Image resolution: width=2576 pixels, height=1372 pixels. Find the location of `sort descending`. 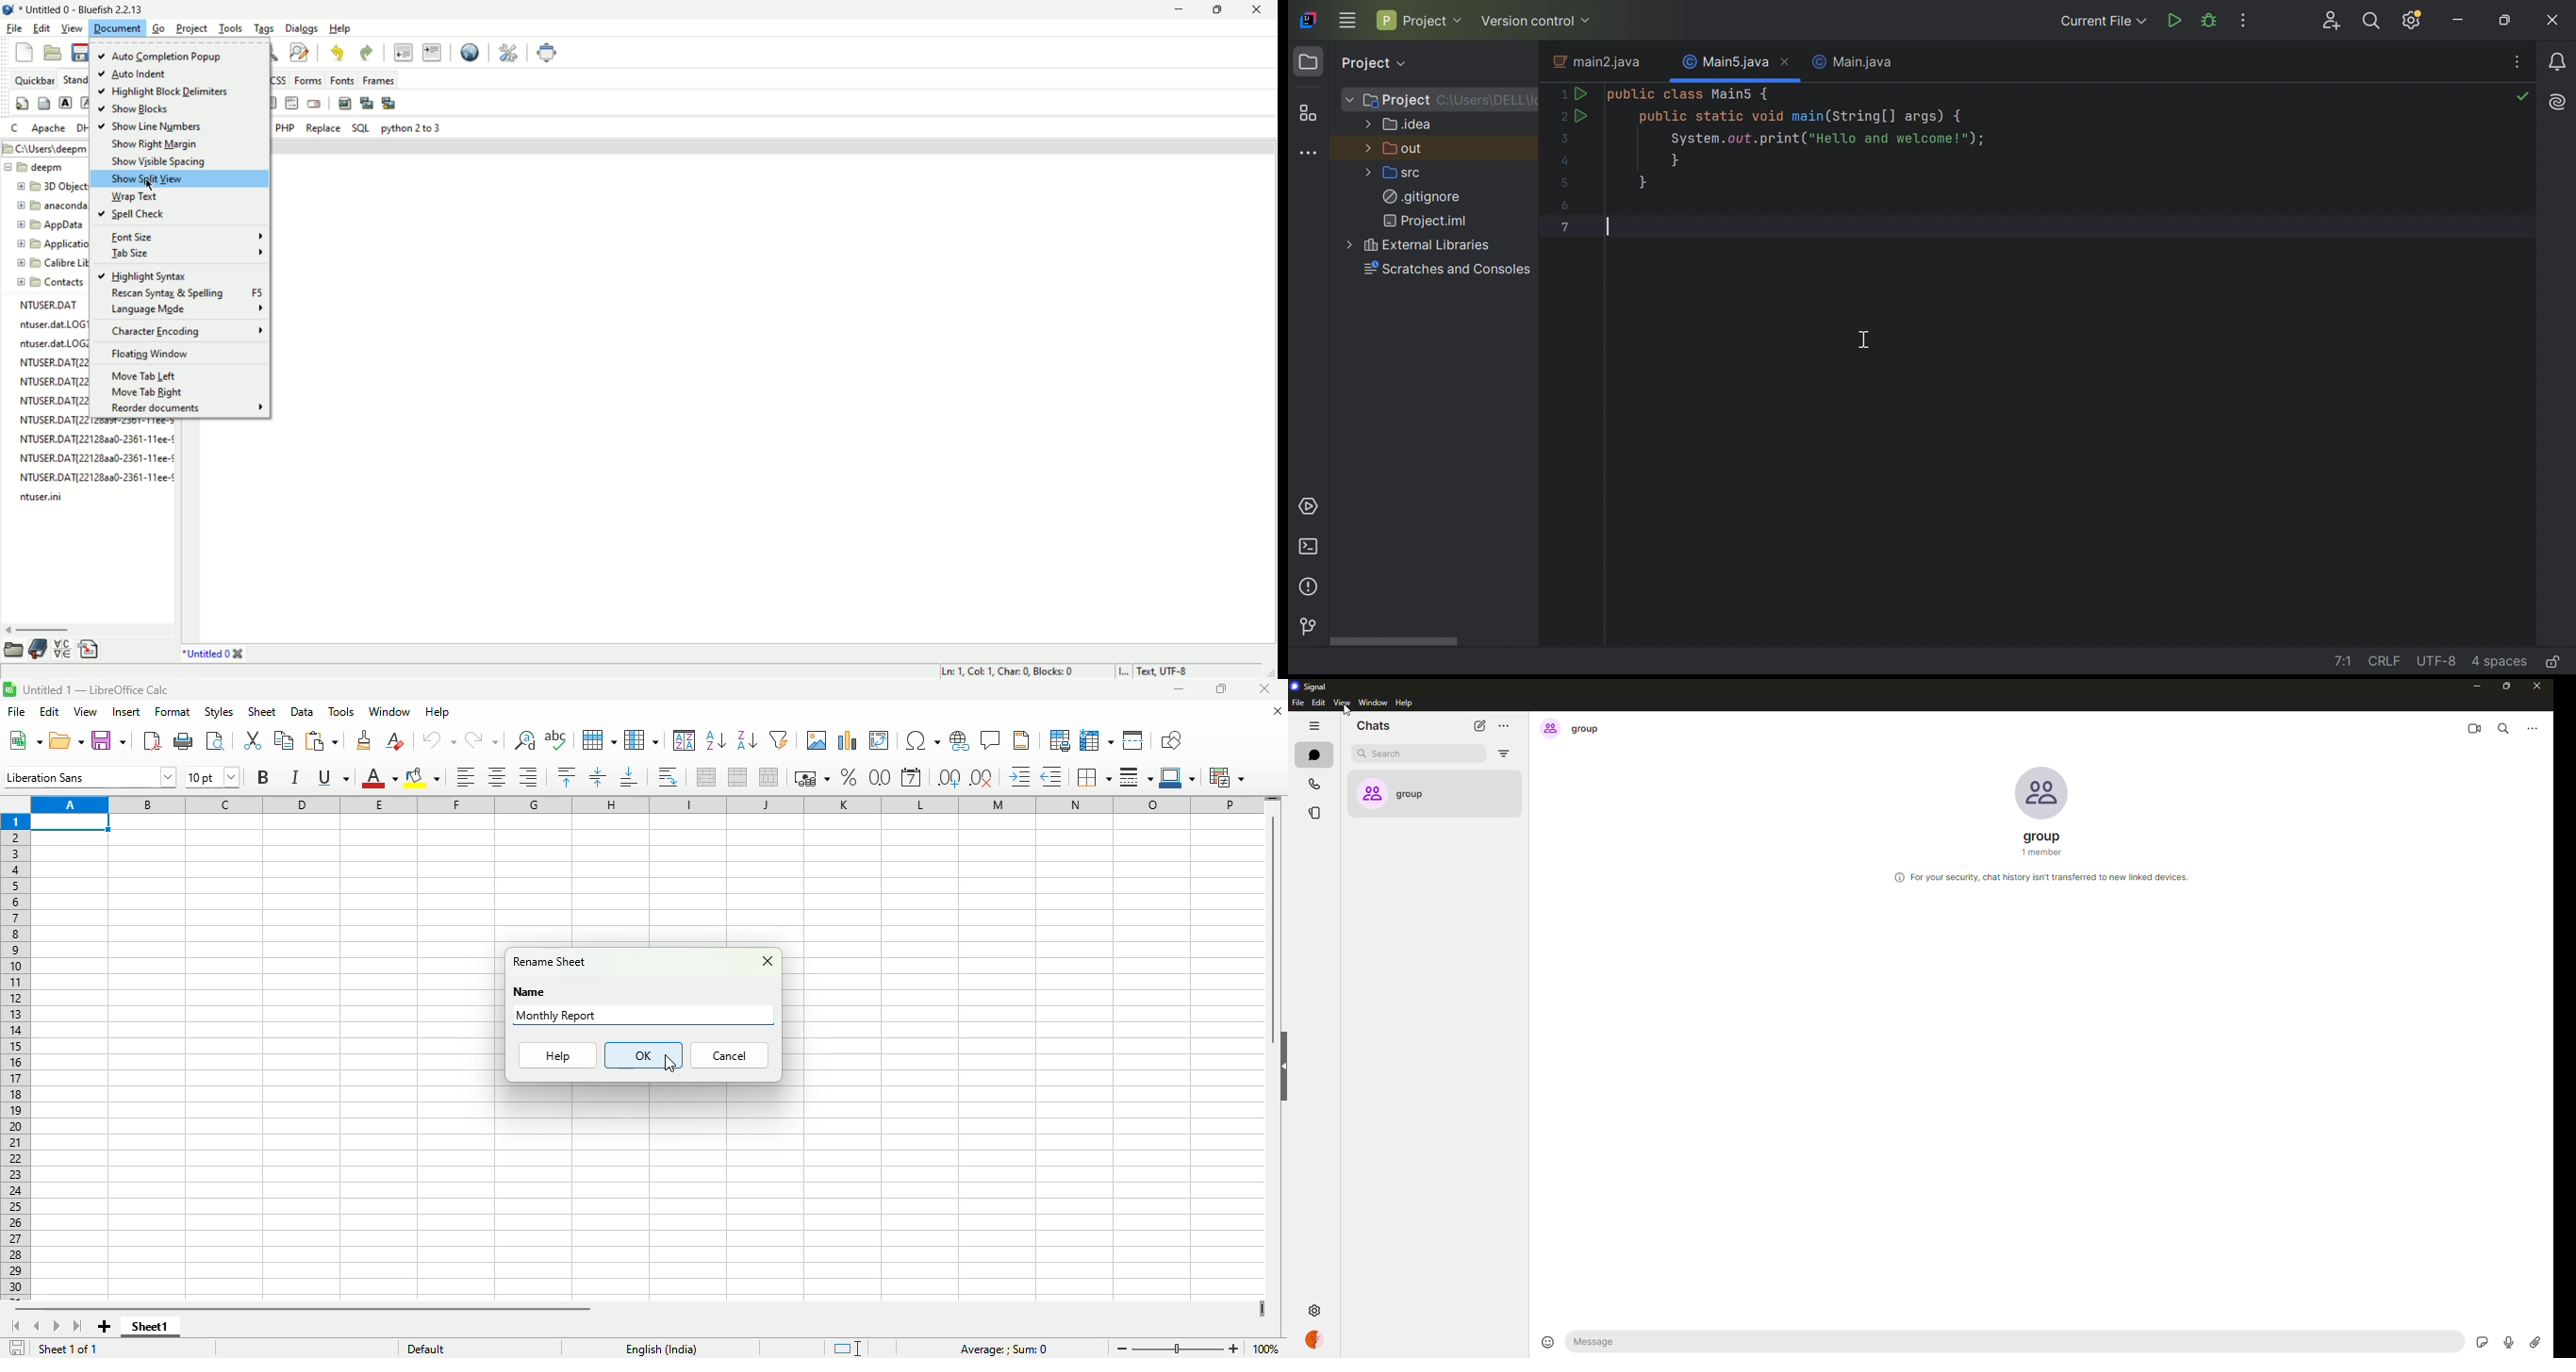

sort descending is located at coordinates (747, 741).